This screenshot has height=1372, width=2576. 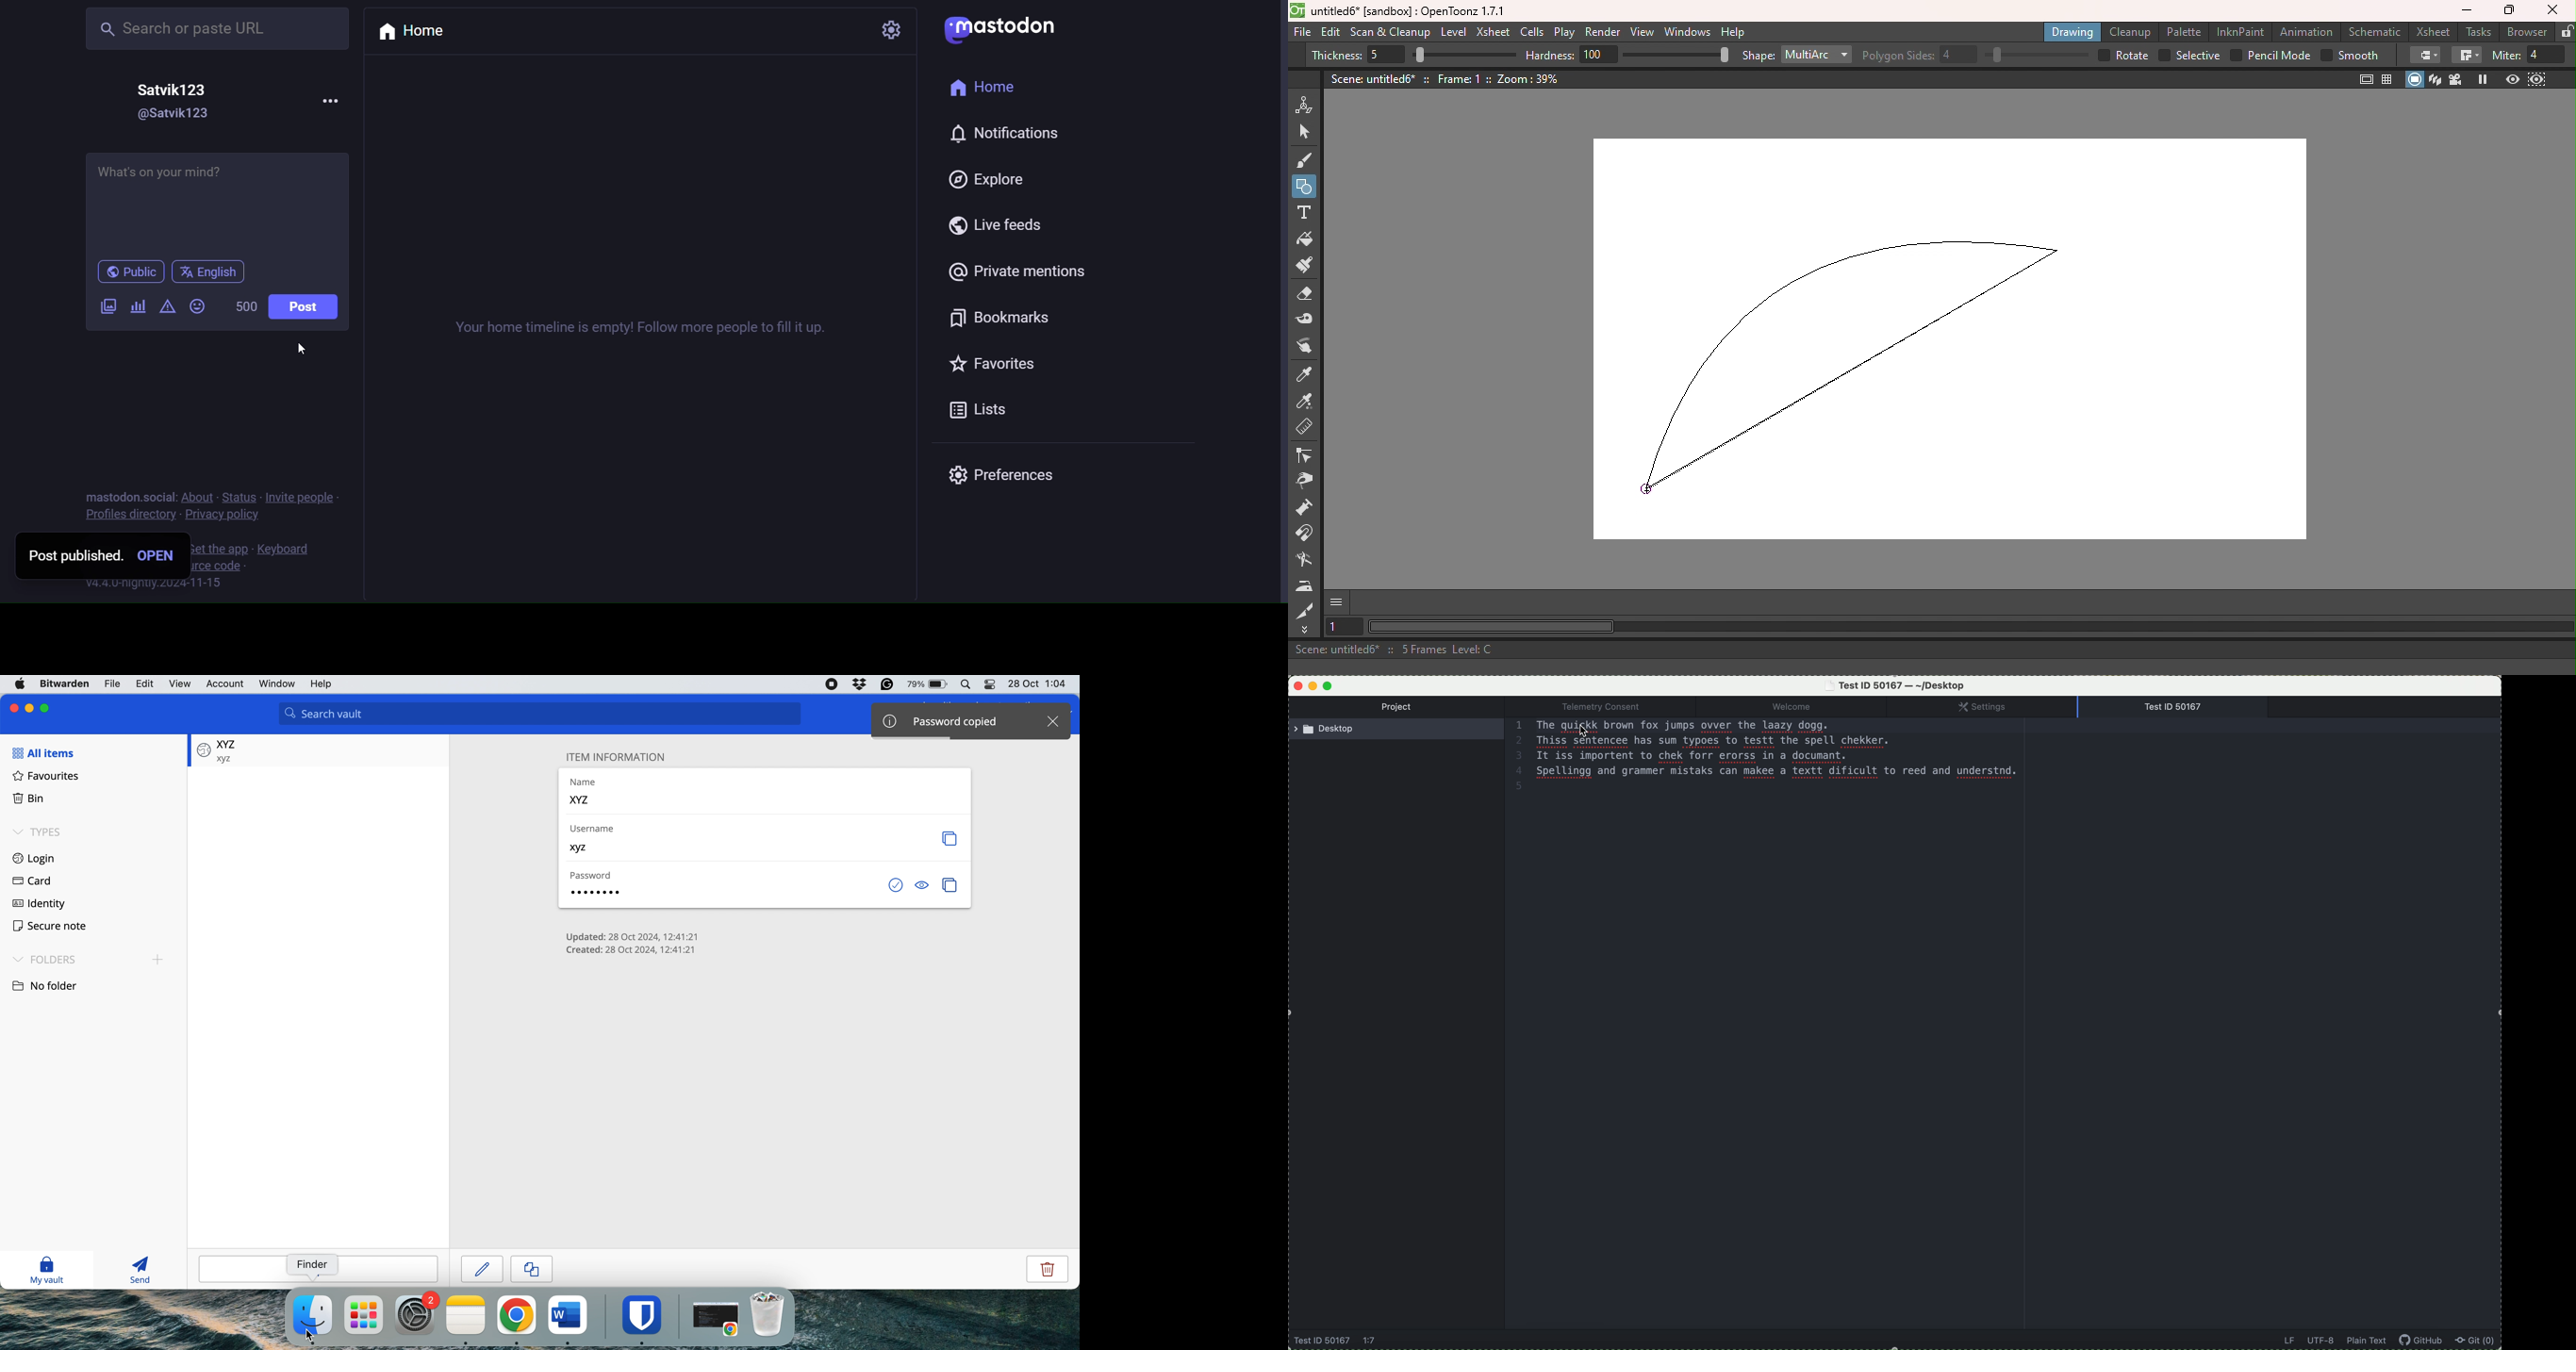 I want to click on copy, so click(x=948, y=882).